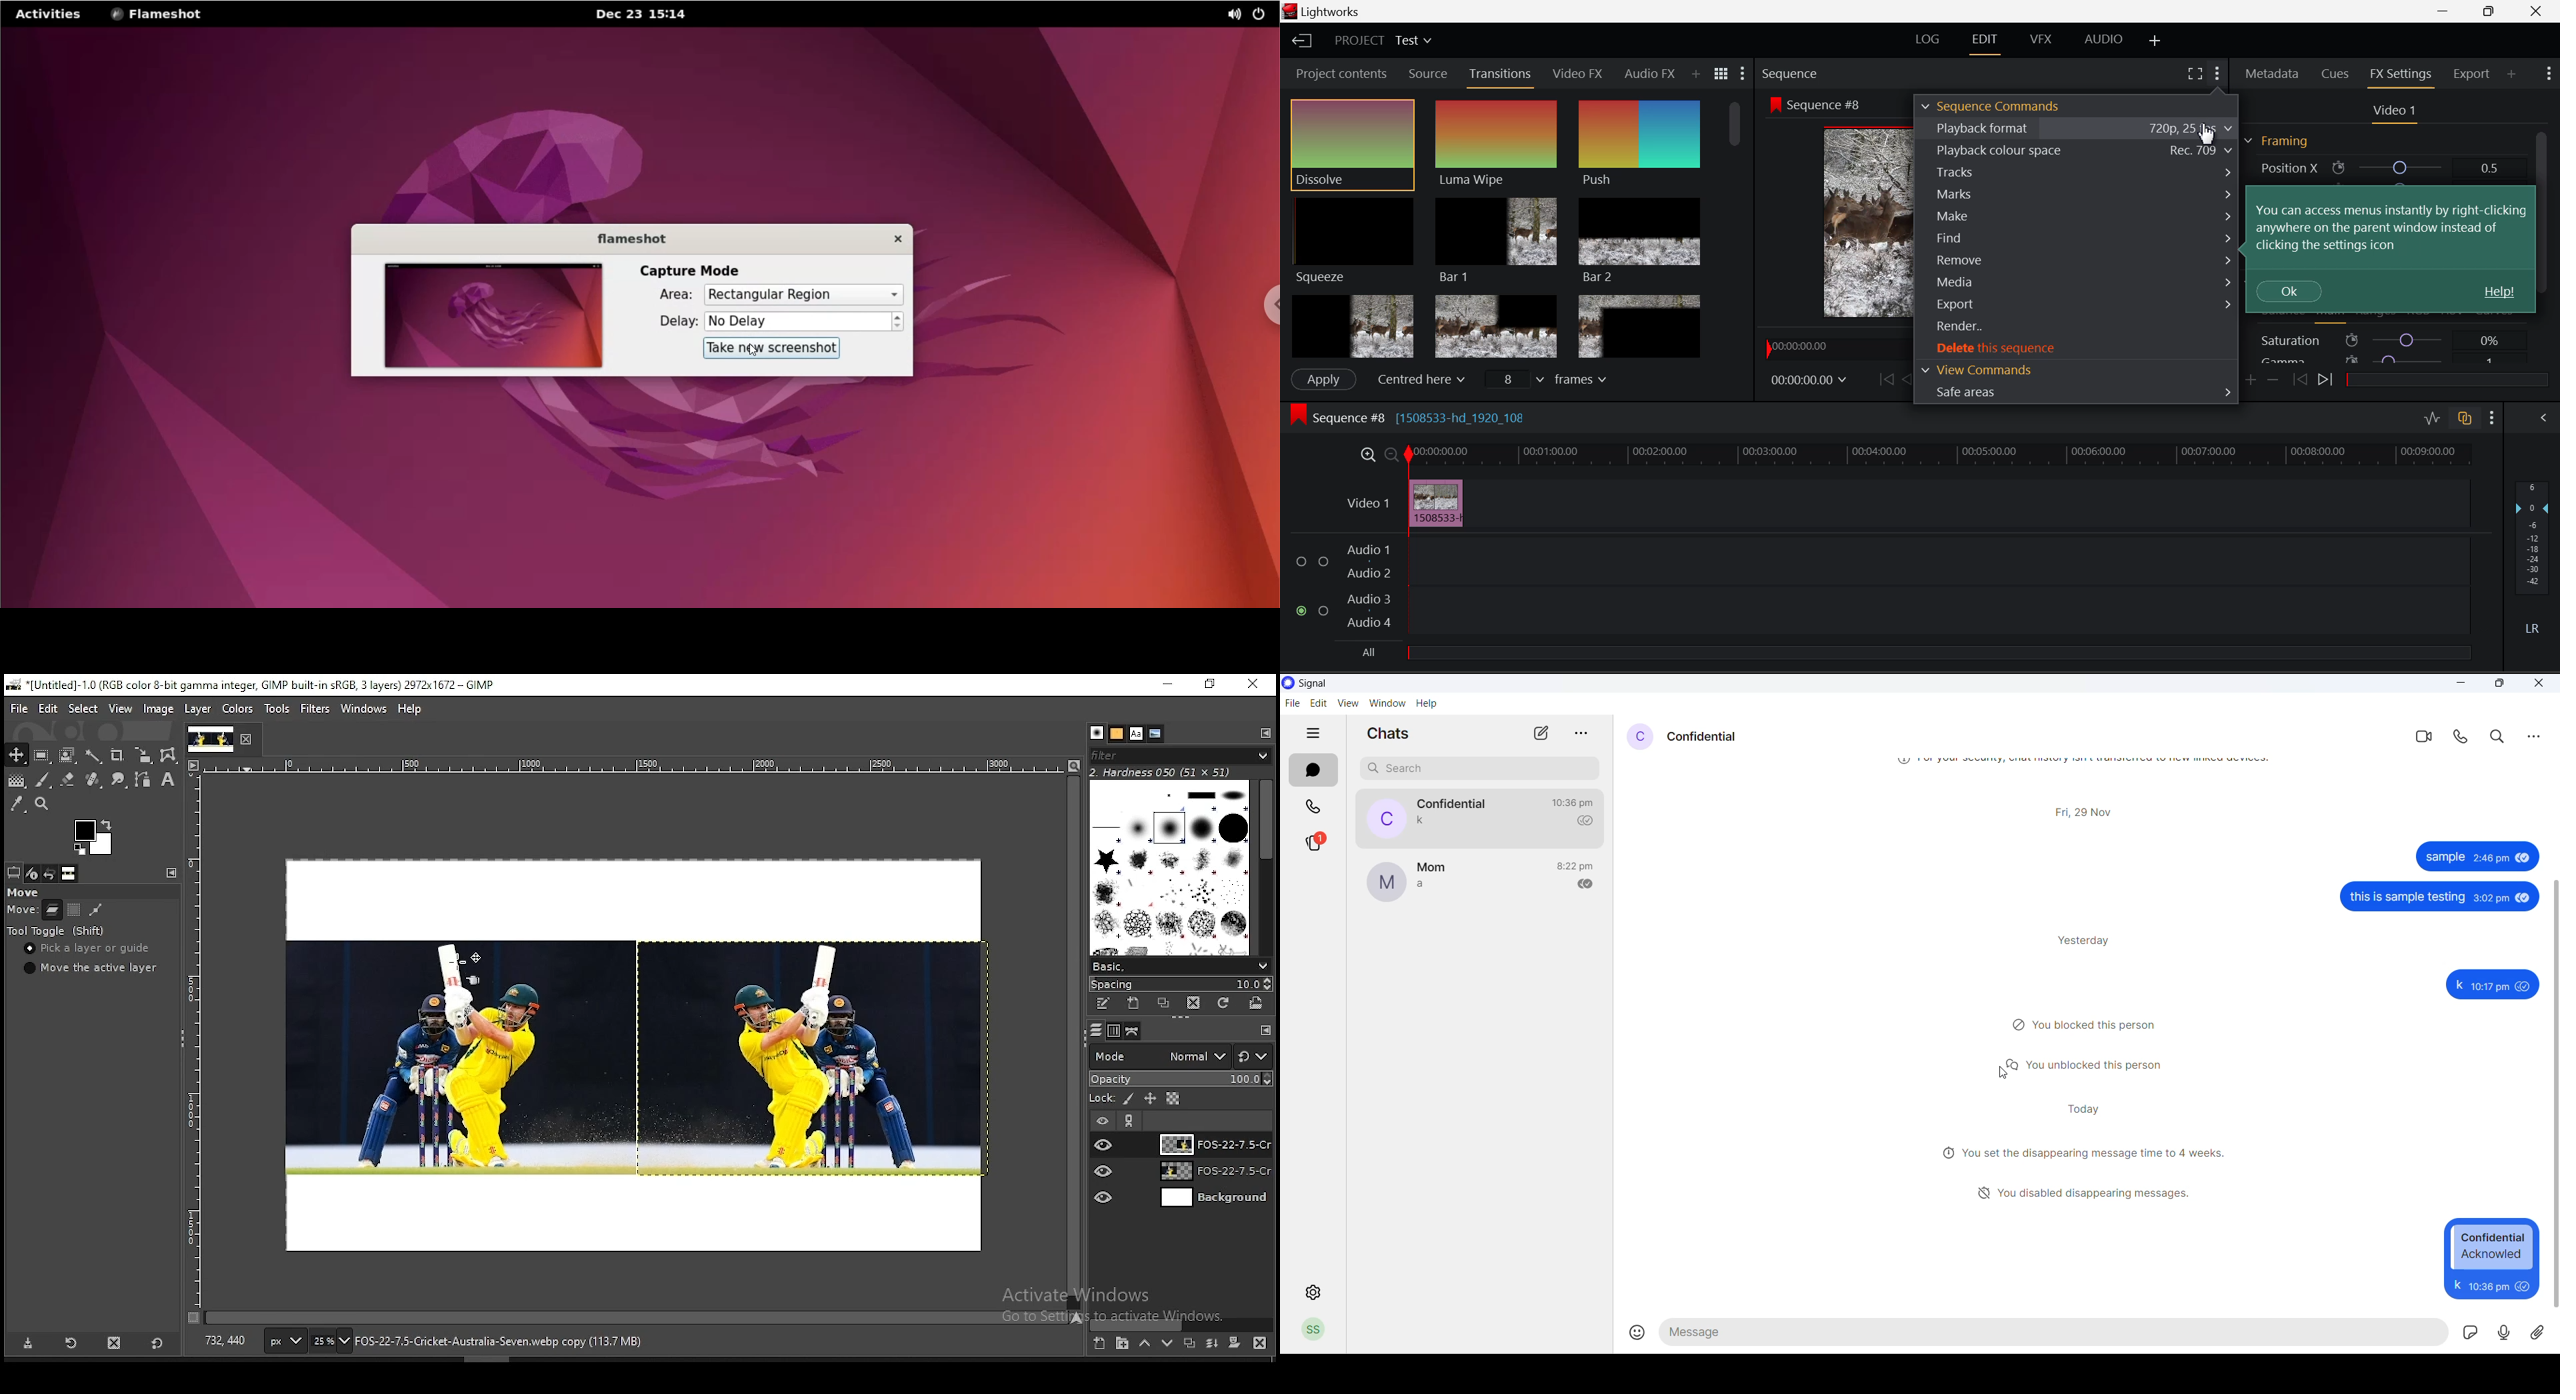  What do you see at coordinates (2400, 75) in the screenshot?
I see `FX Settings` at bounding box center [2400, 75].